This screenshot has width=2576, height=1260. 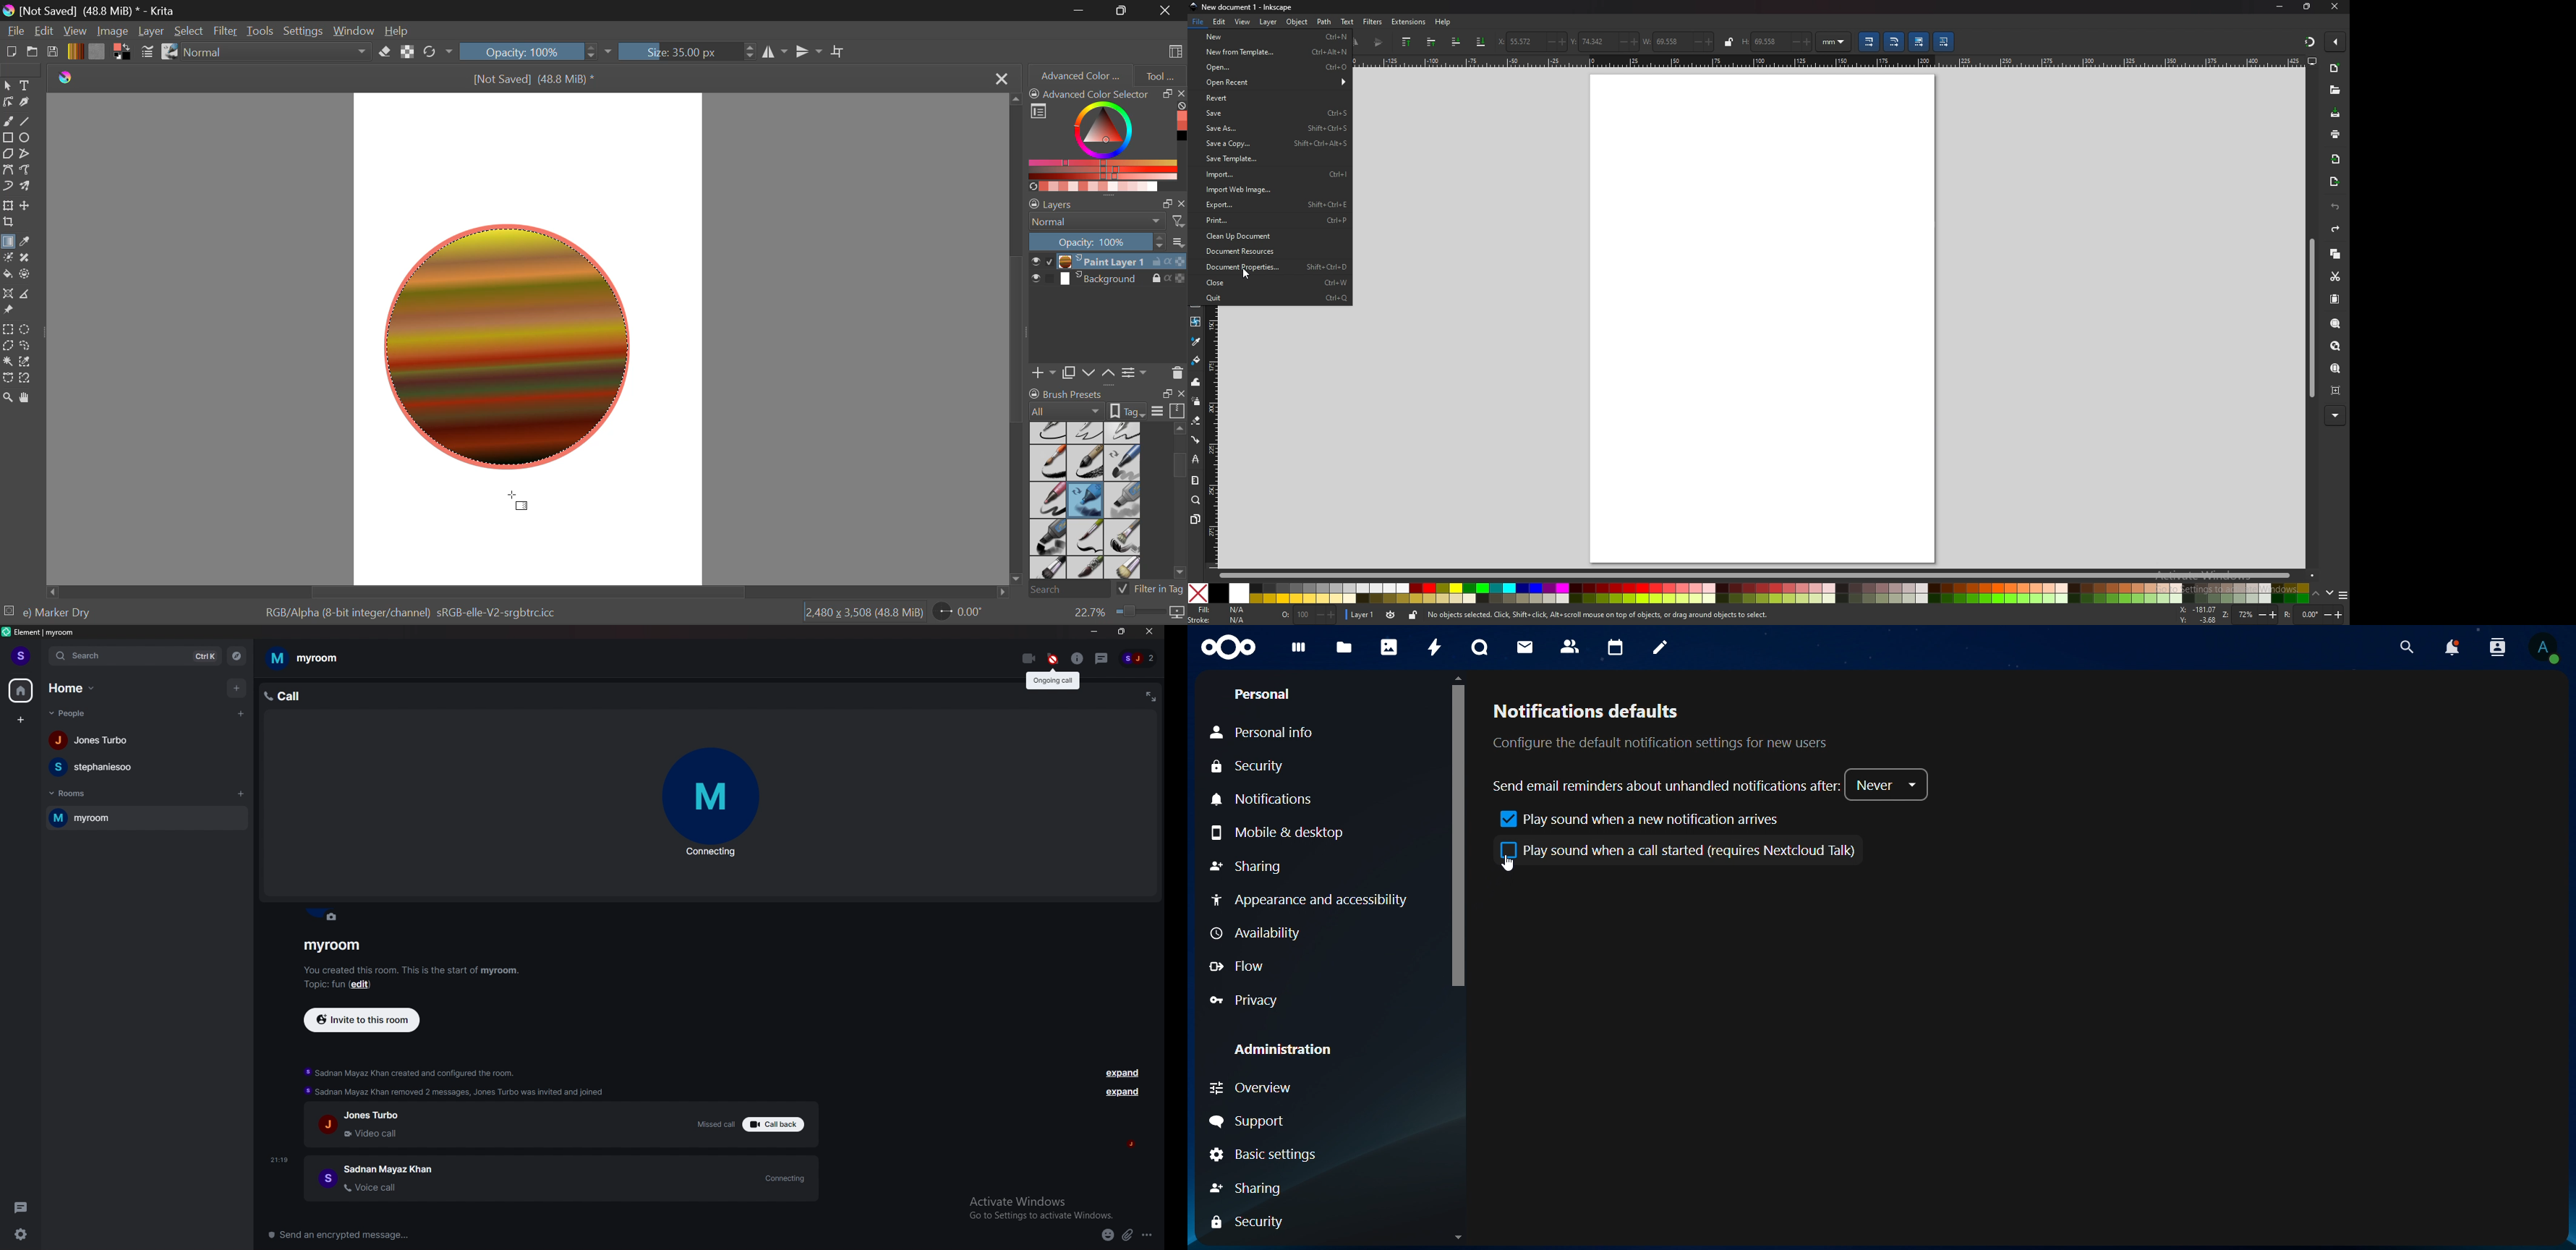 What do you see at coordinates (1889, 786) in the screenshot?
I see `never` at bounding box center [1889, 786].